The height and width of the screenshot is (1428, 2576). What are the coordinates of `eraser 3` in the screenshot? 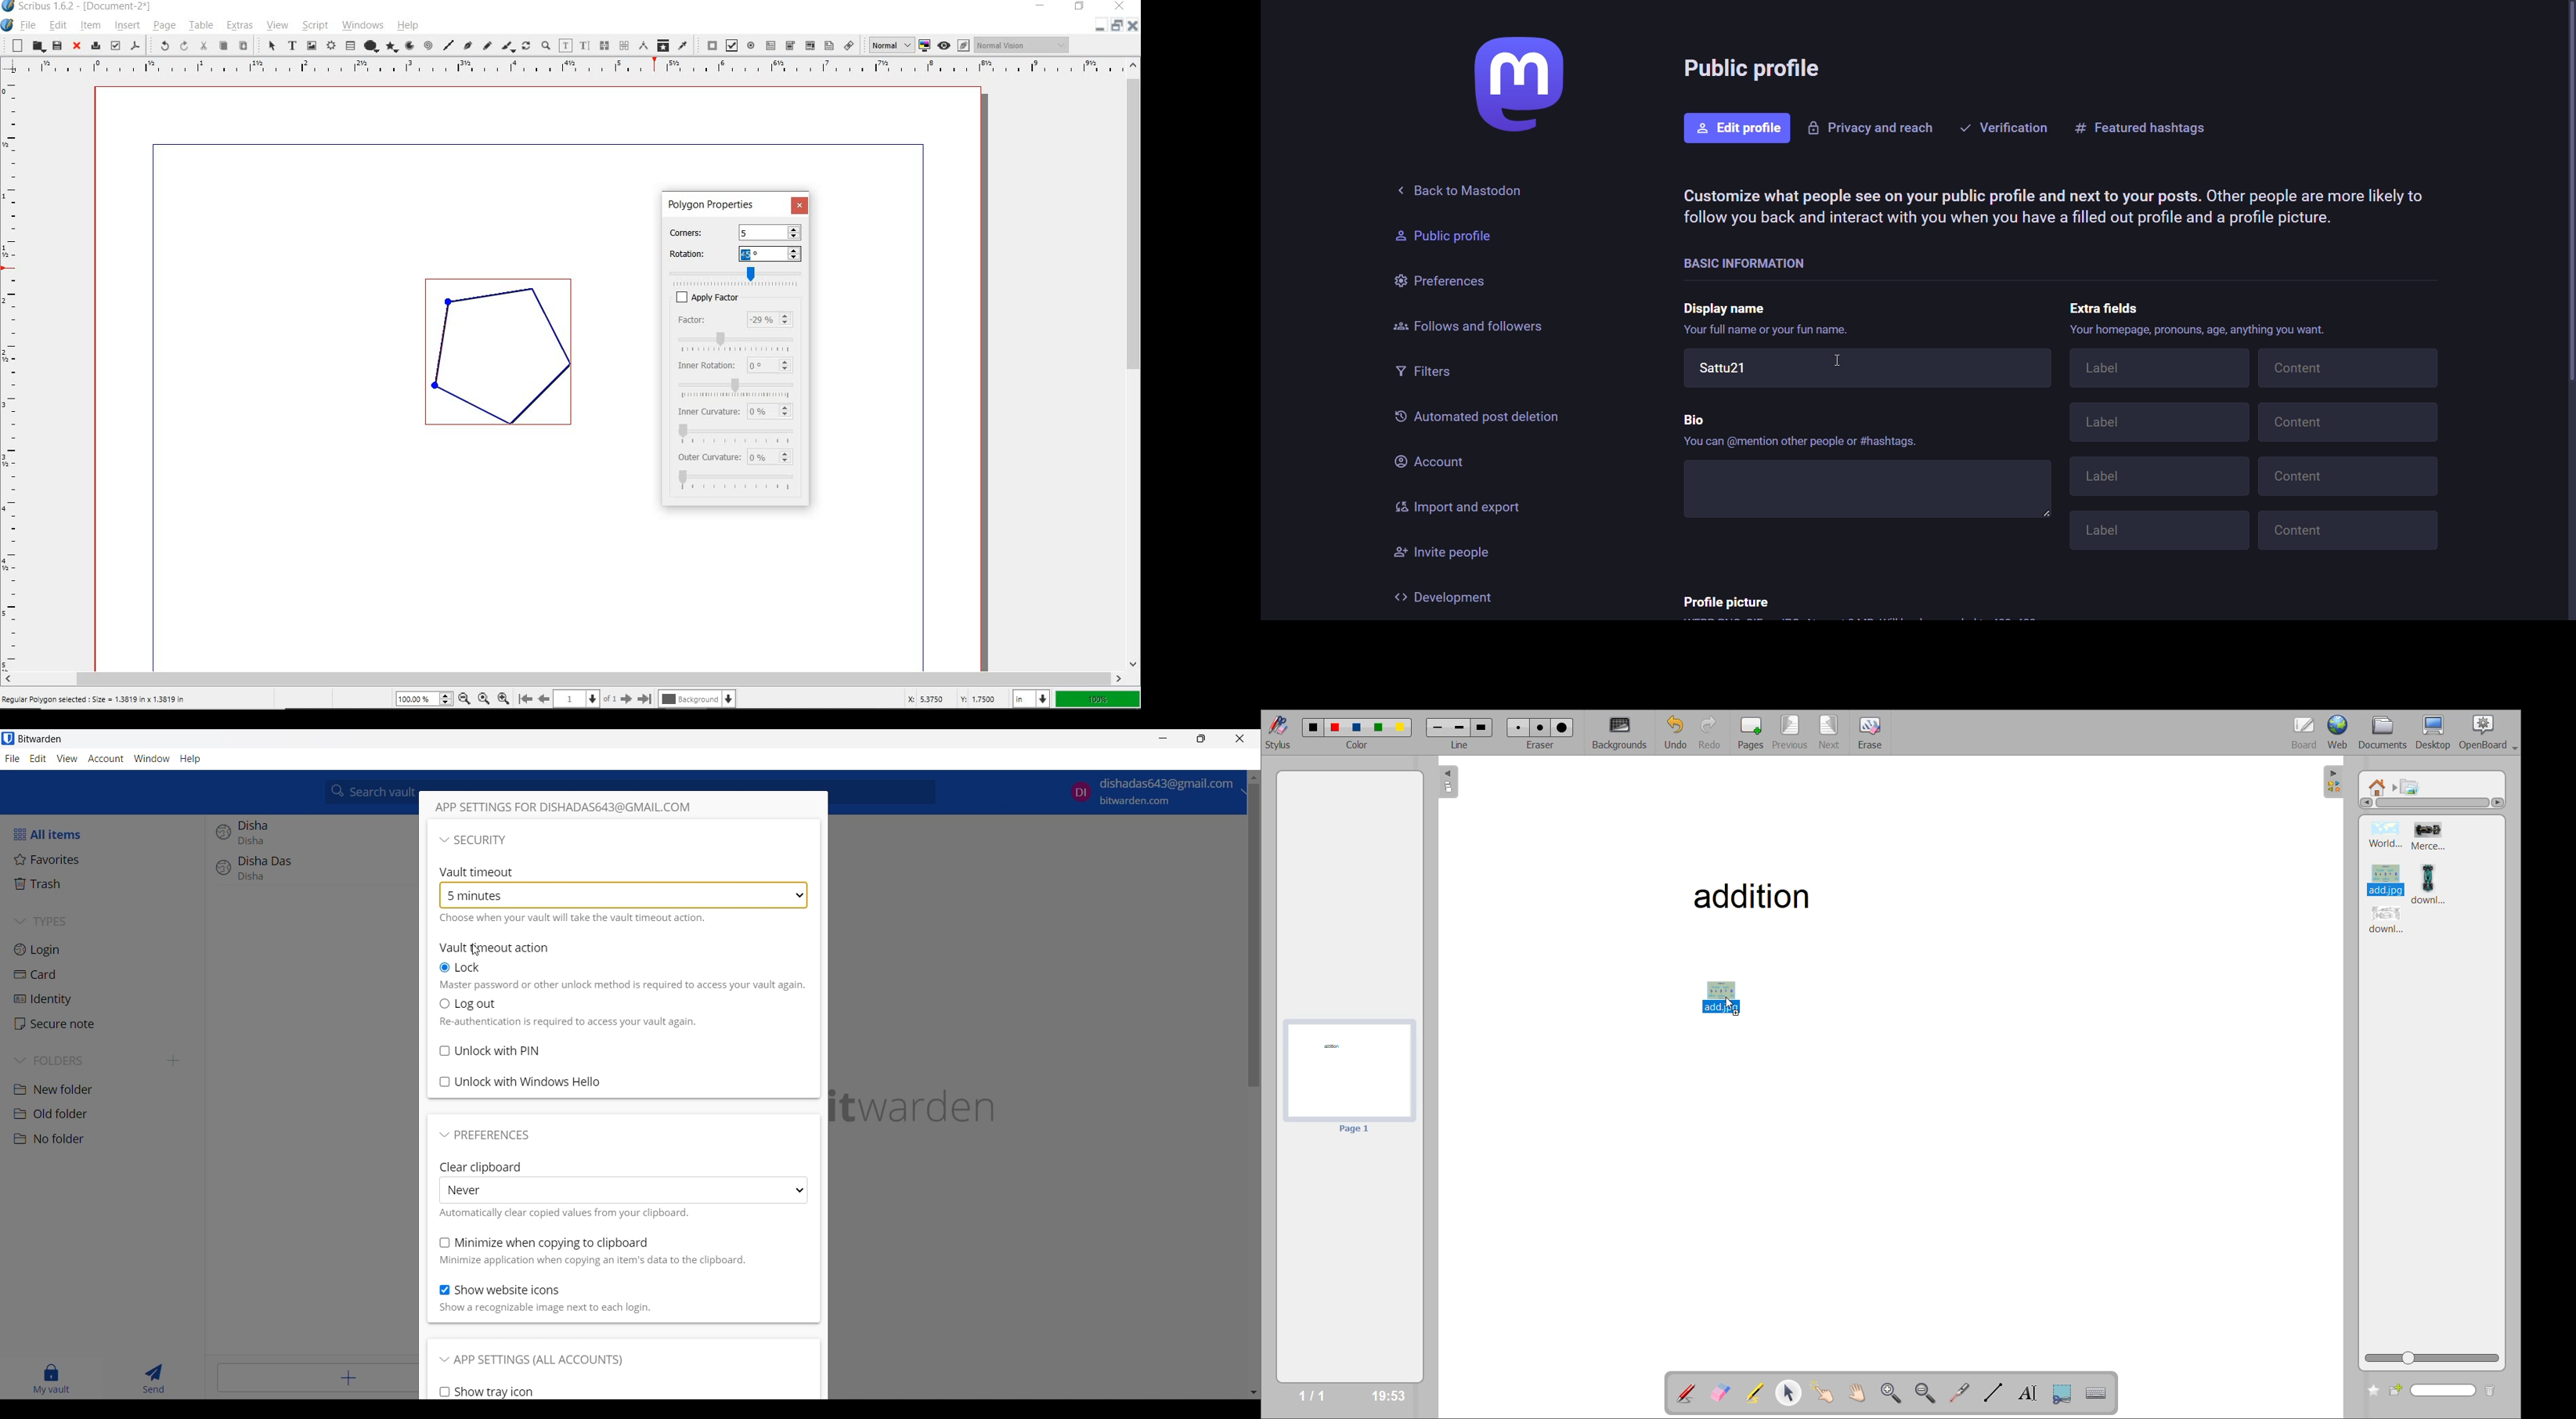 It's located at (1563, 727).